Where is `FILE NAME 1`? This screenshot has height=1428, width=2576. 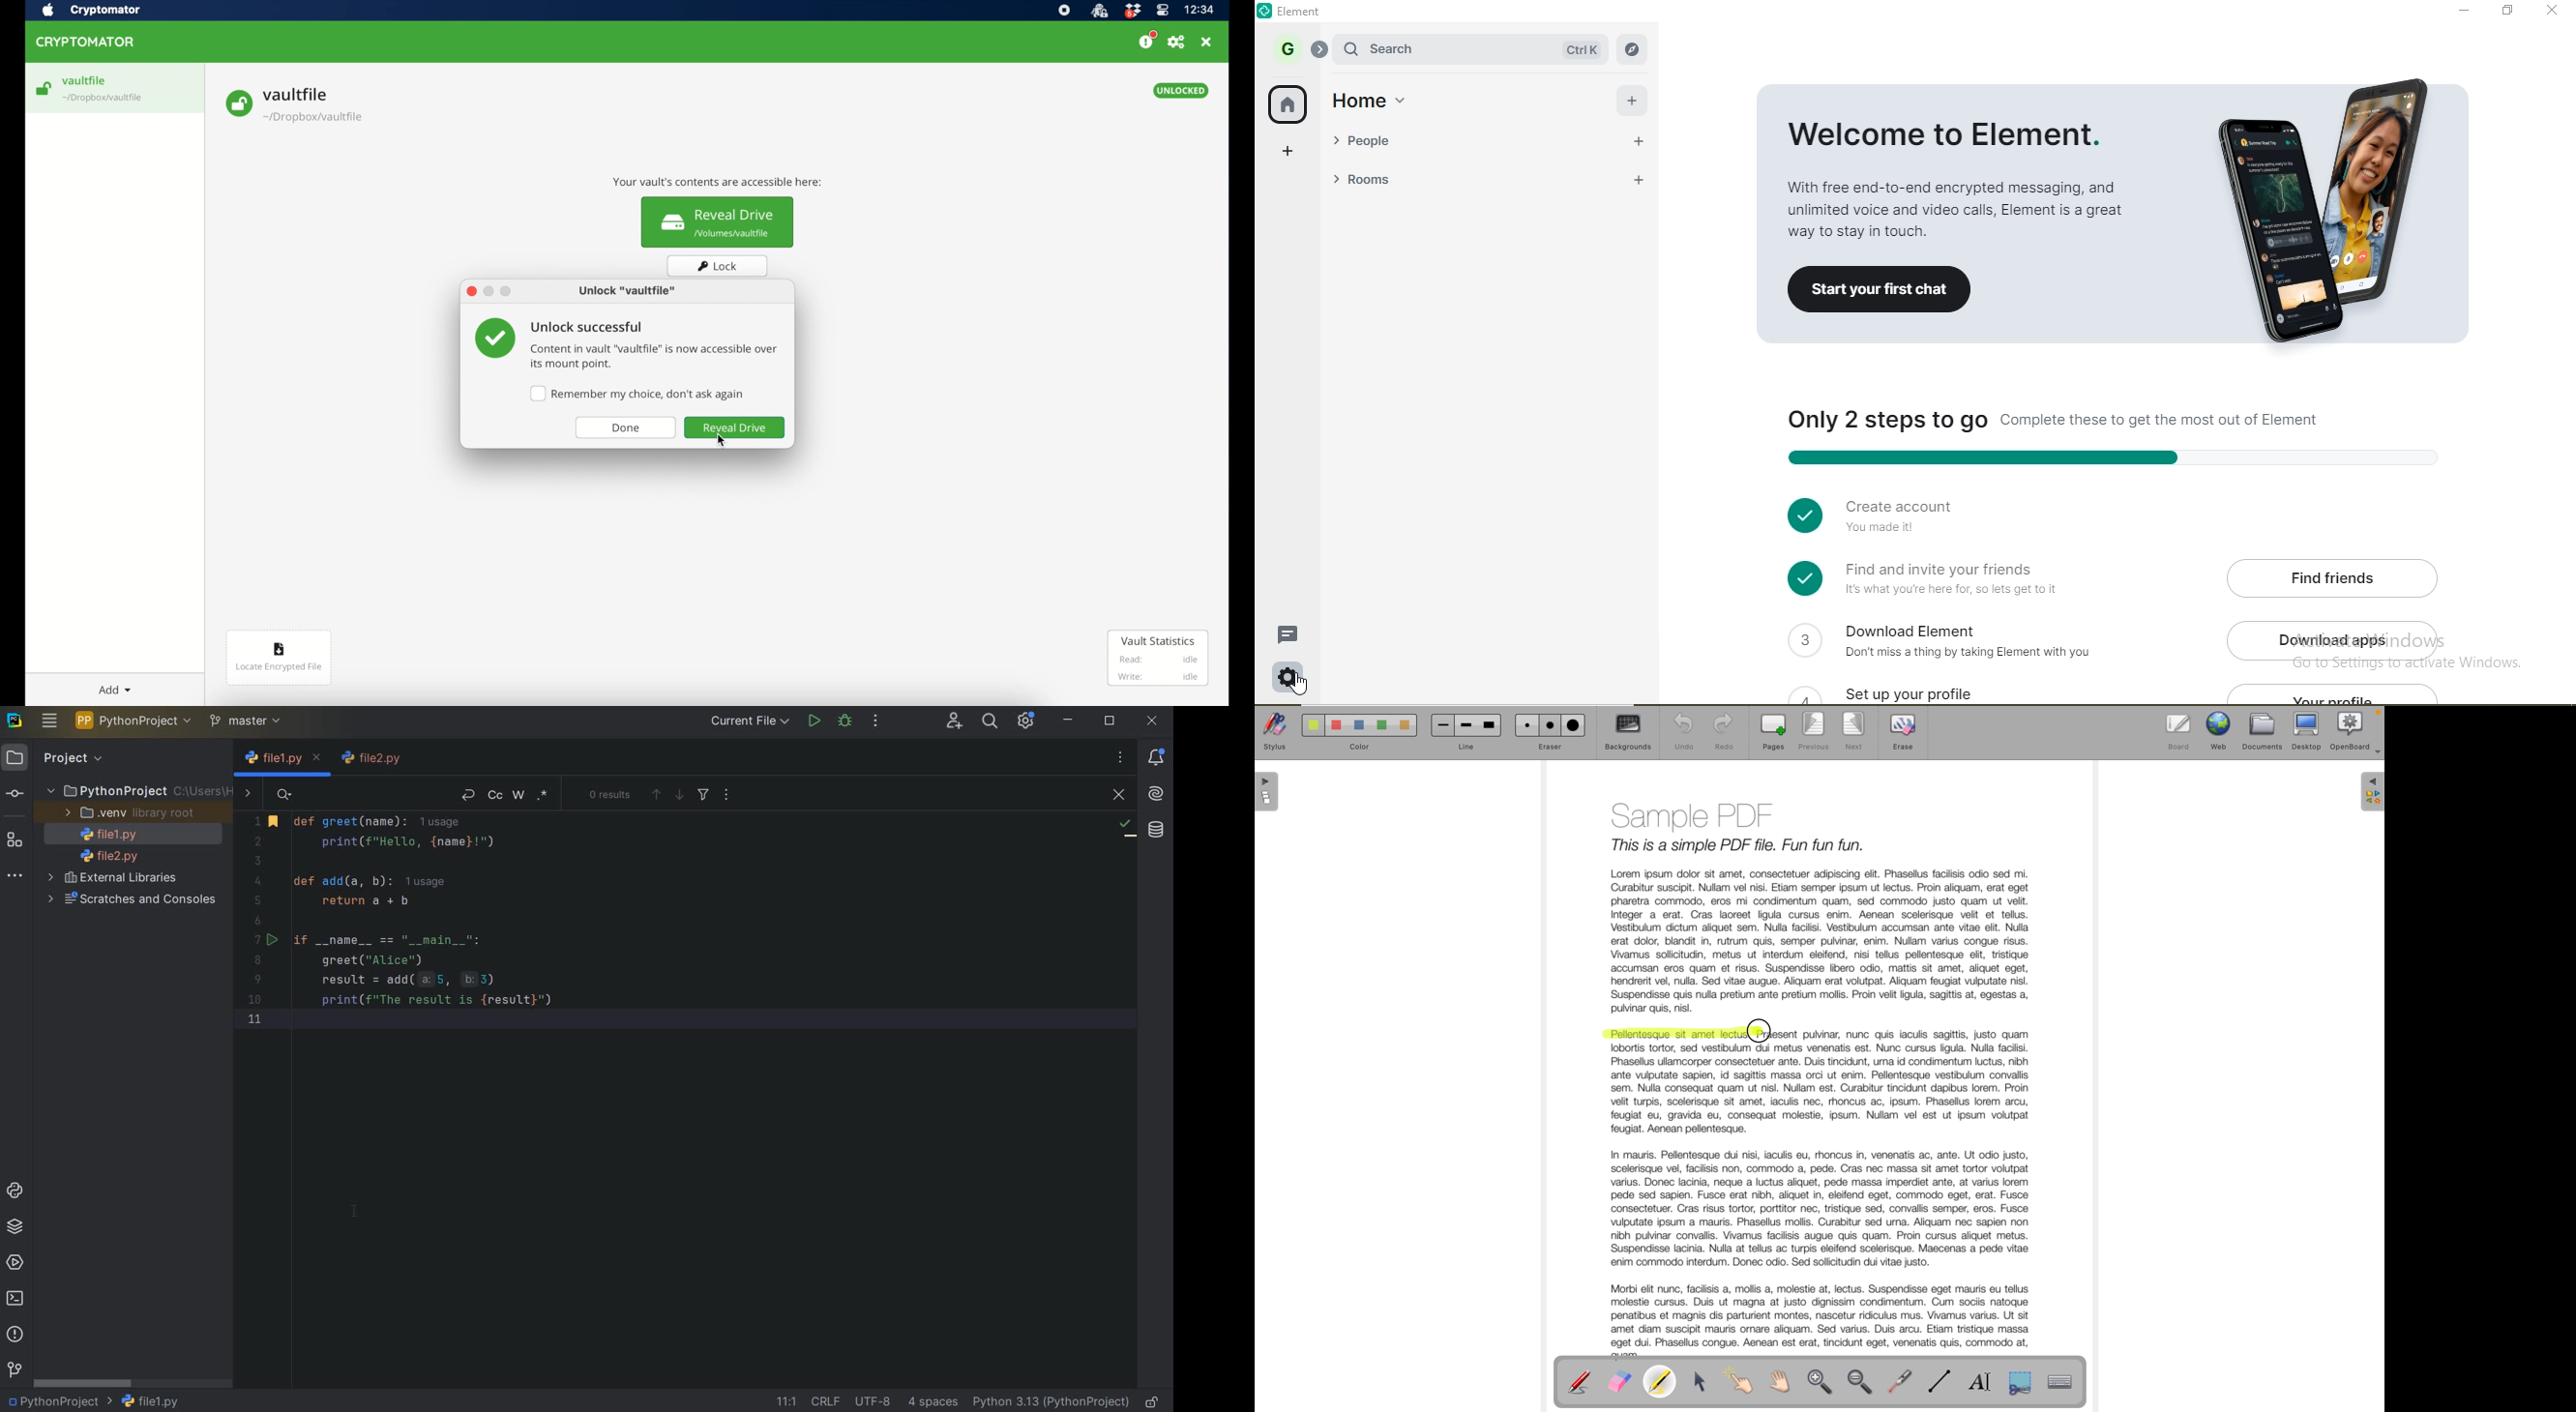
FILE NAME 1 is located at coordinates (283, 758).